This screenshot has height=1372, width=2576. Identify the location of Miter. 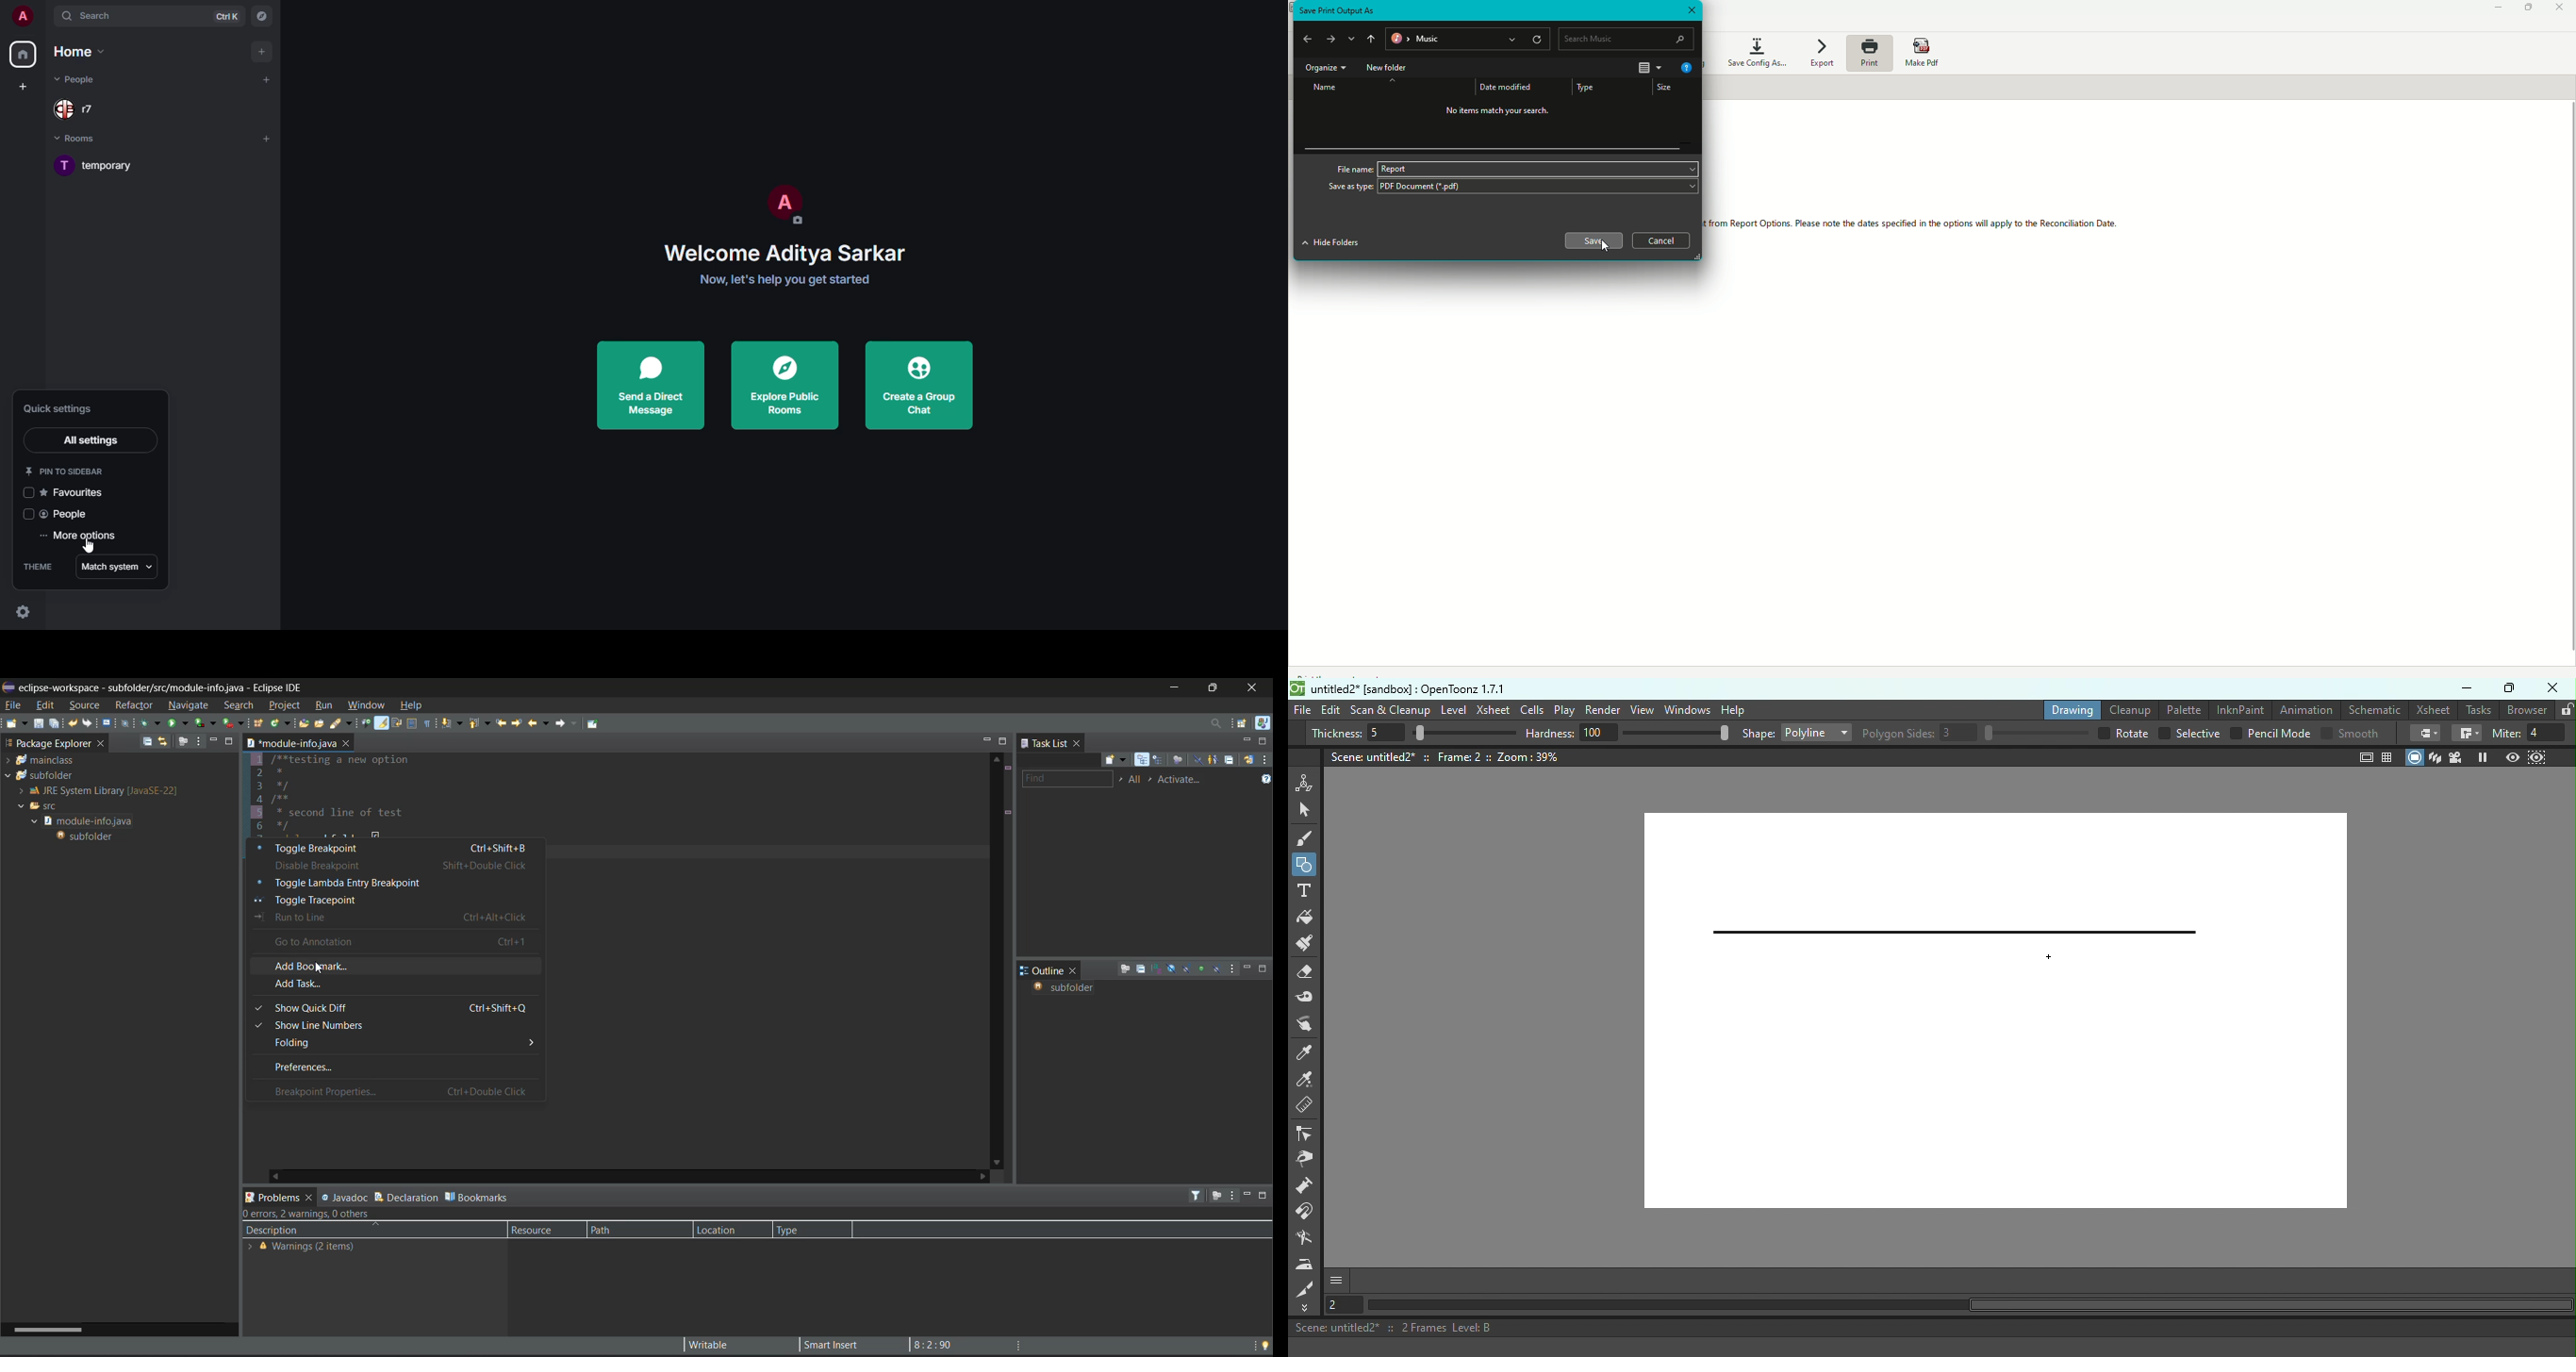
(2533, 734).